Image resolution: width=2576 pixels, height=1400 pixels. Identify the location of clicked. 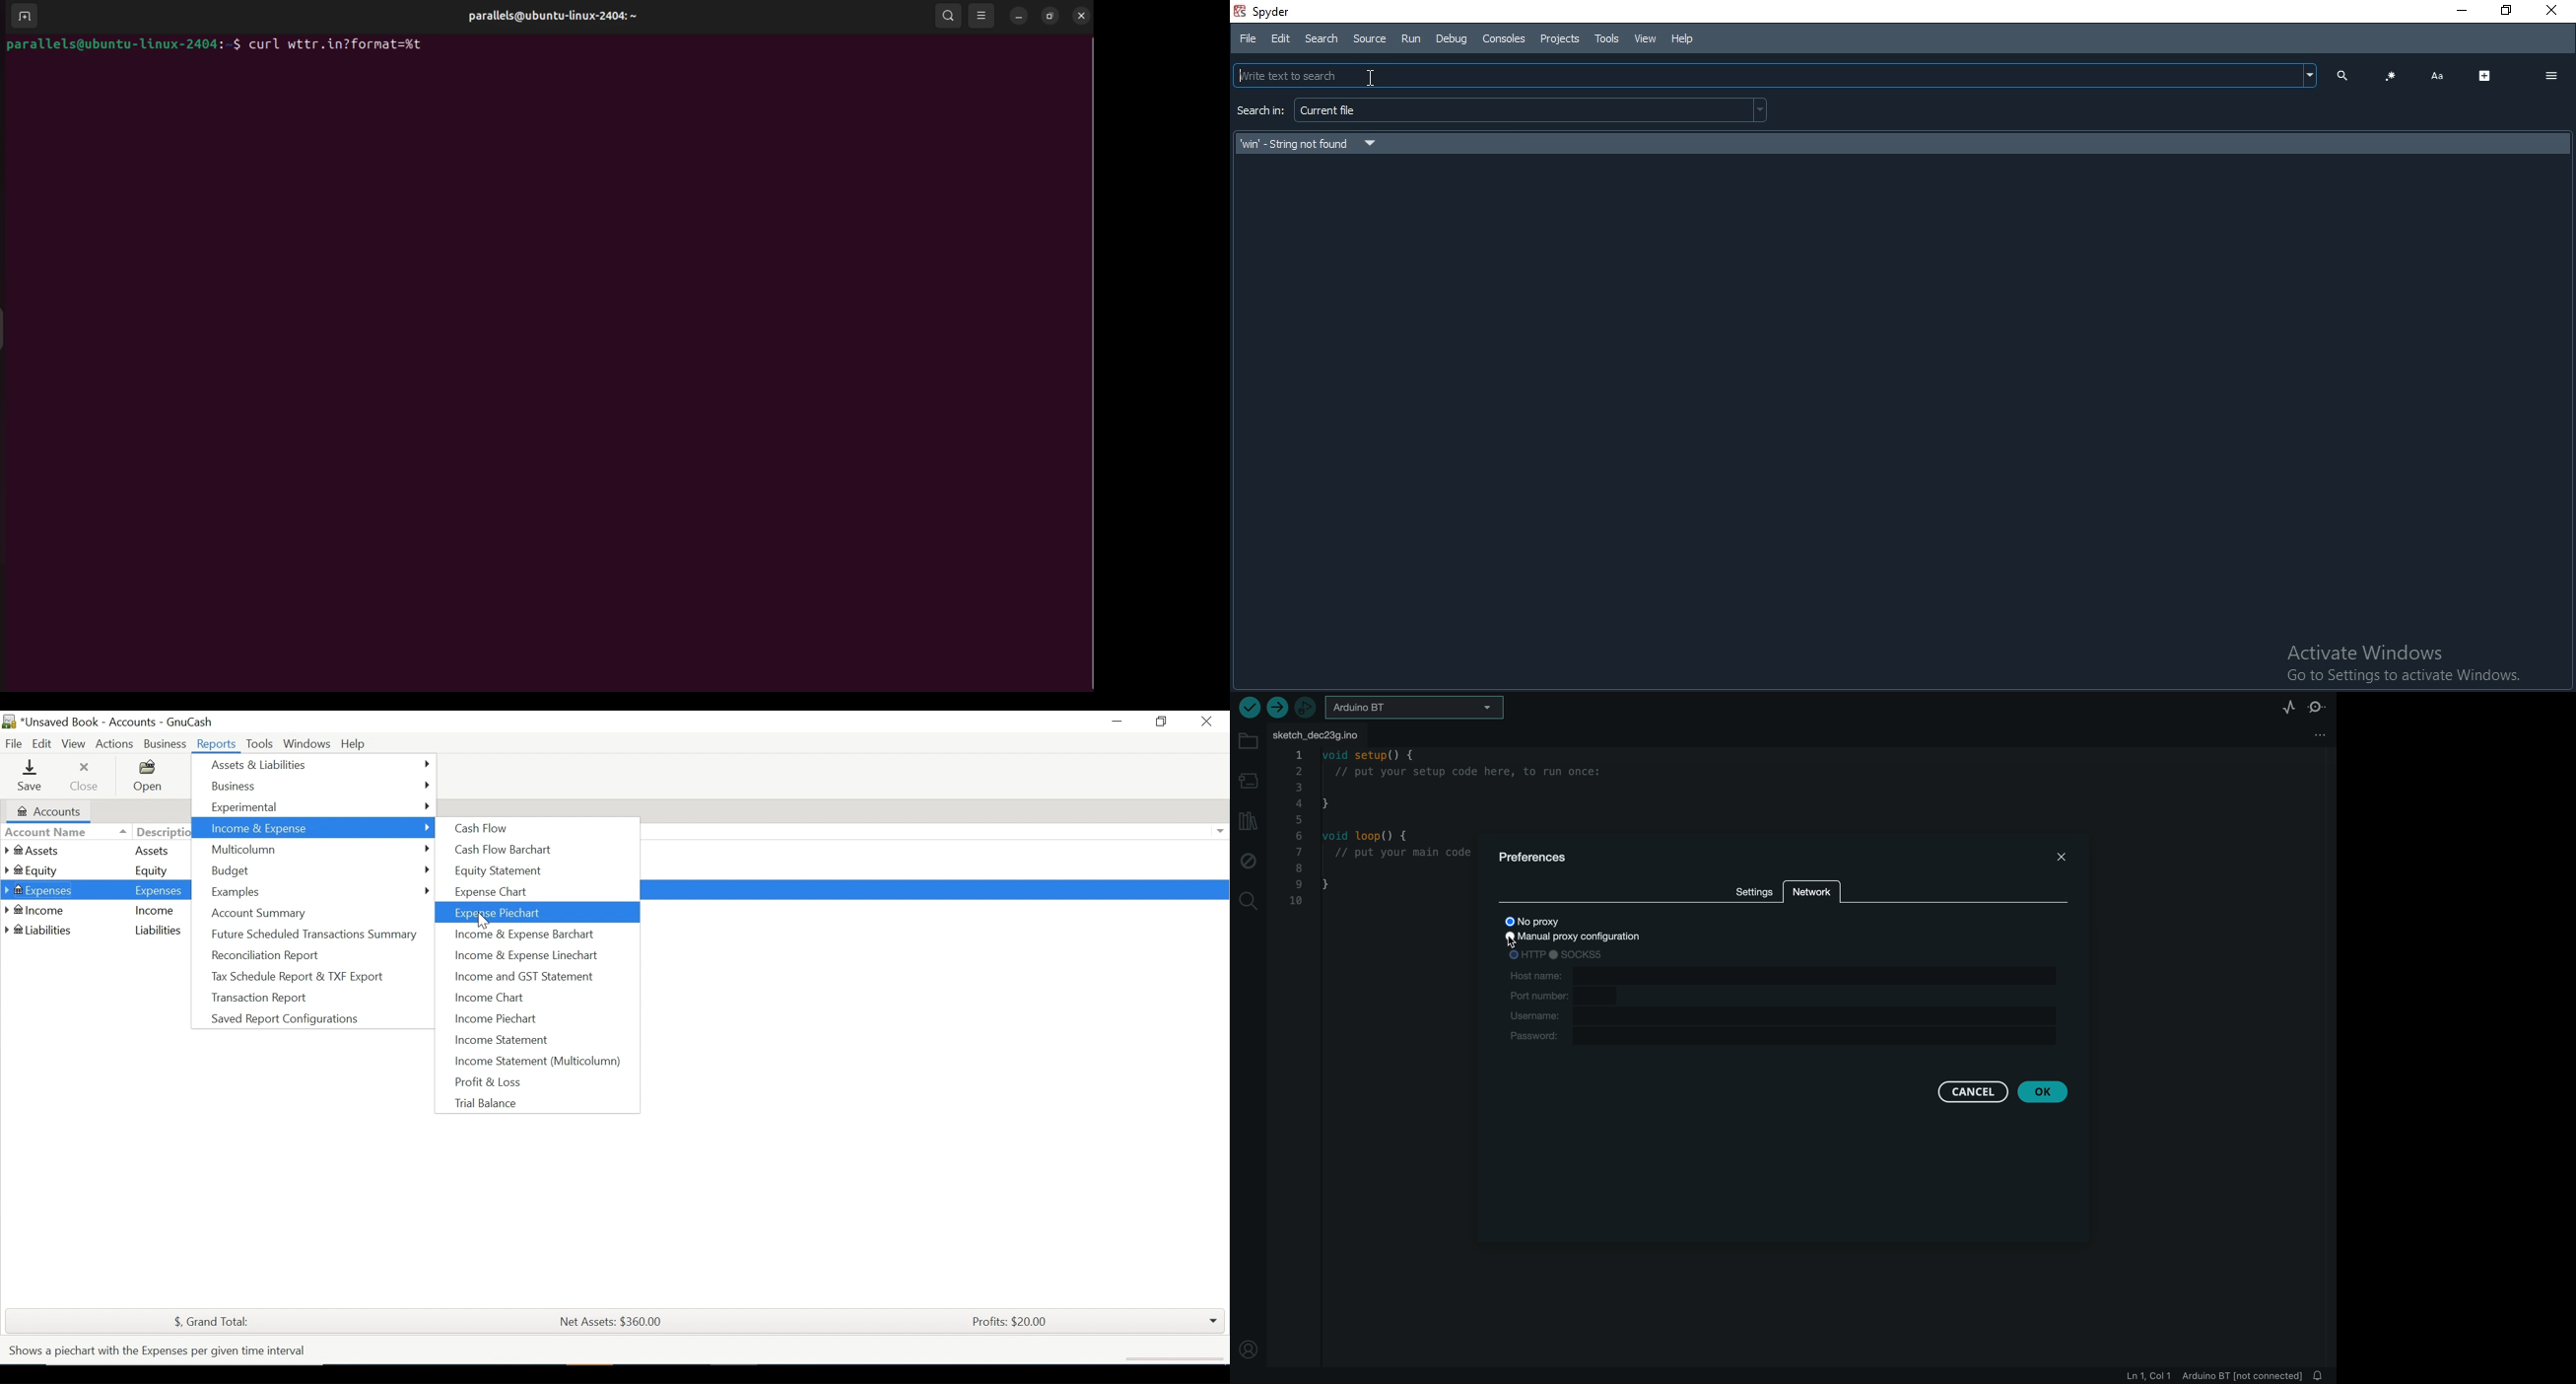
(1775, 76).